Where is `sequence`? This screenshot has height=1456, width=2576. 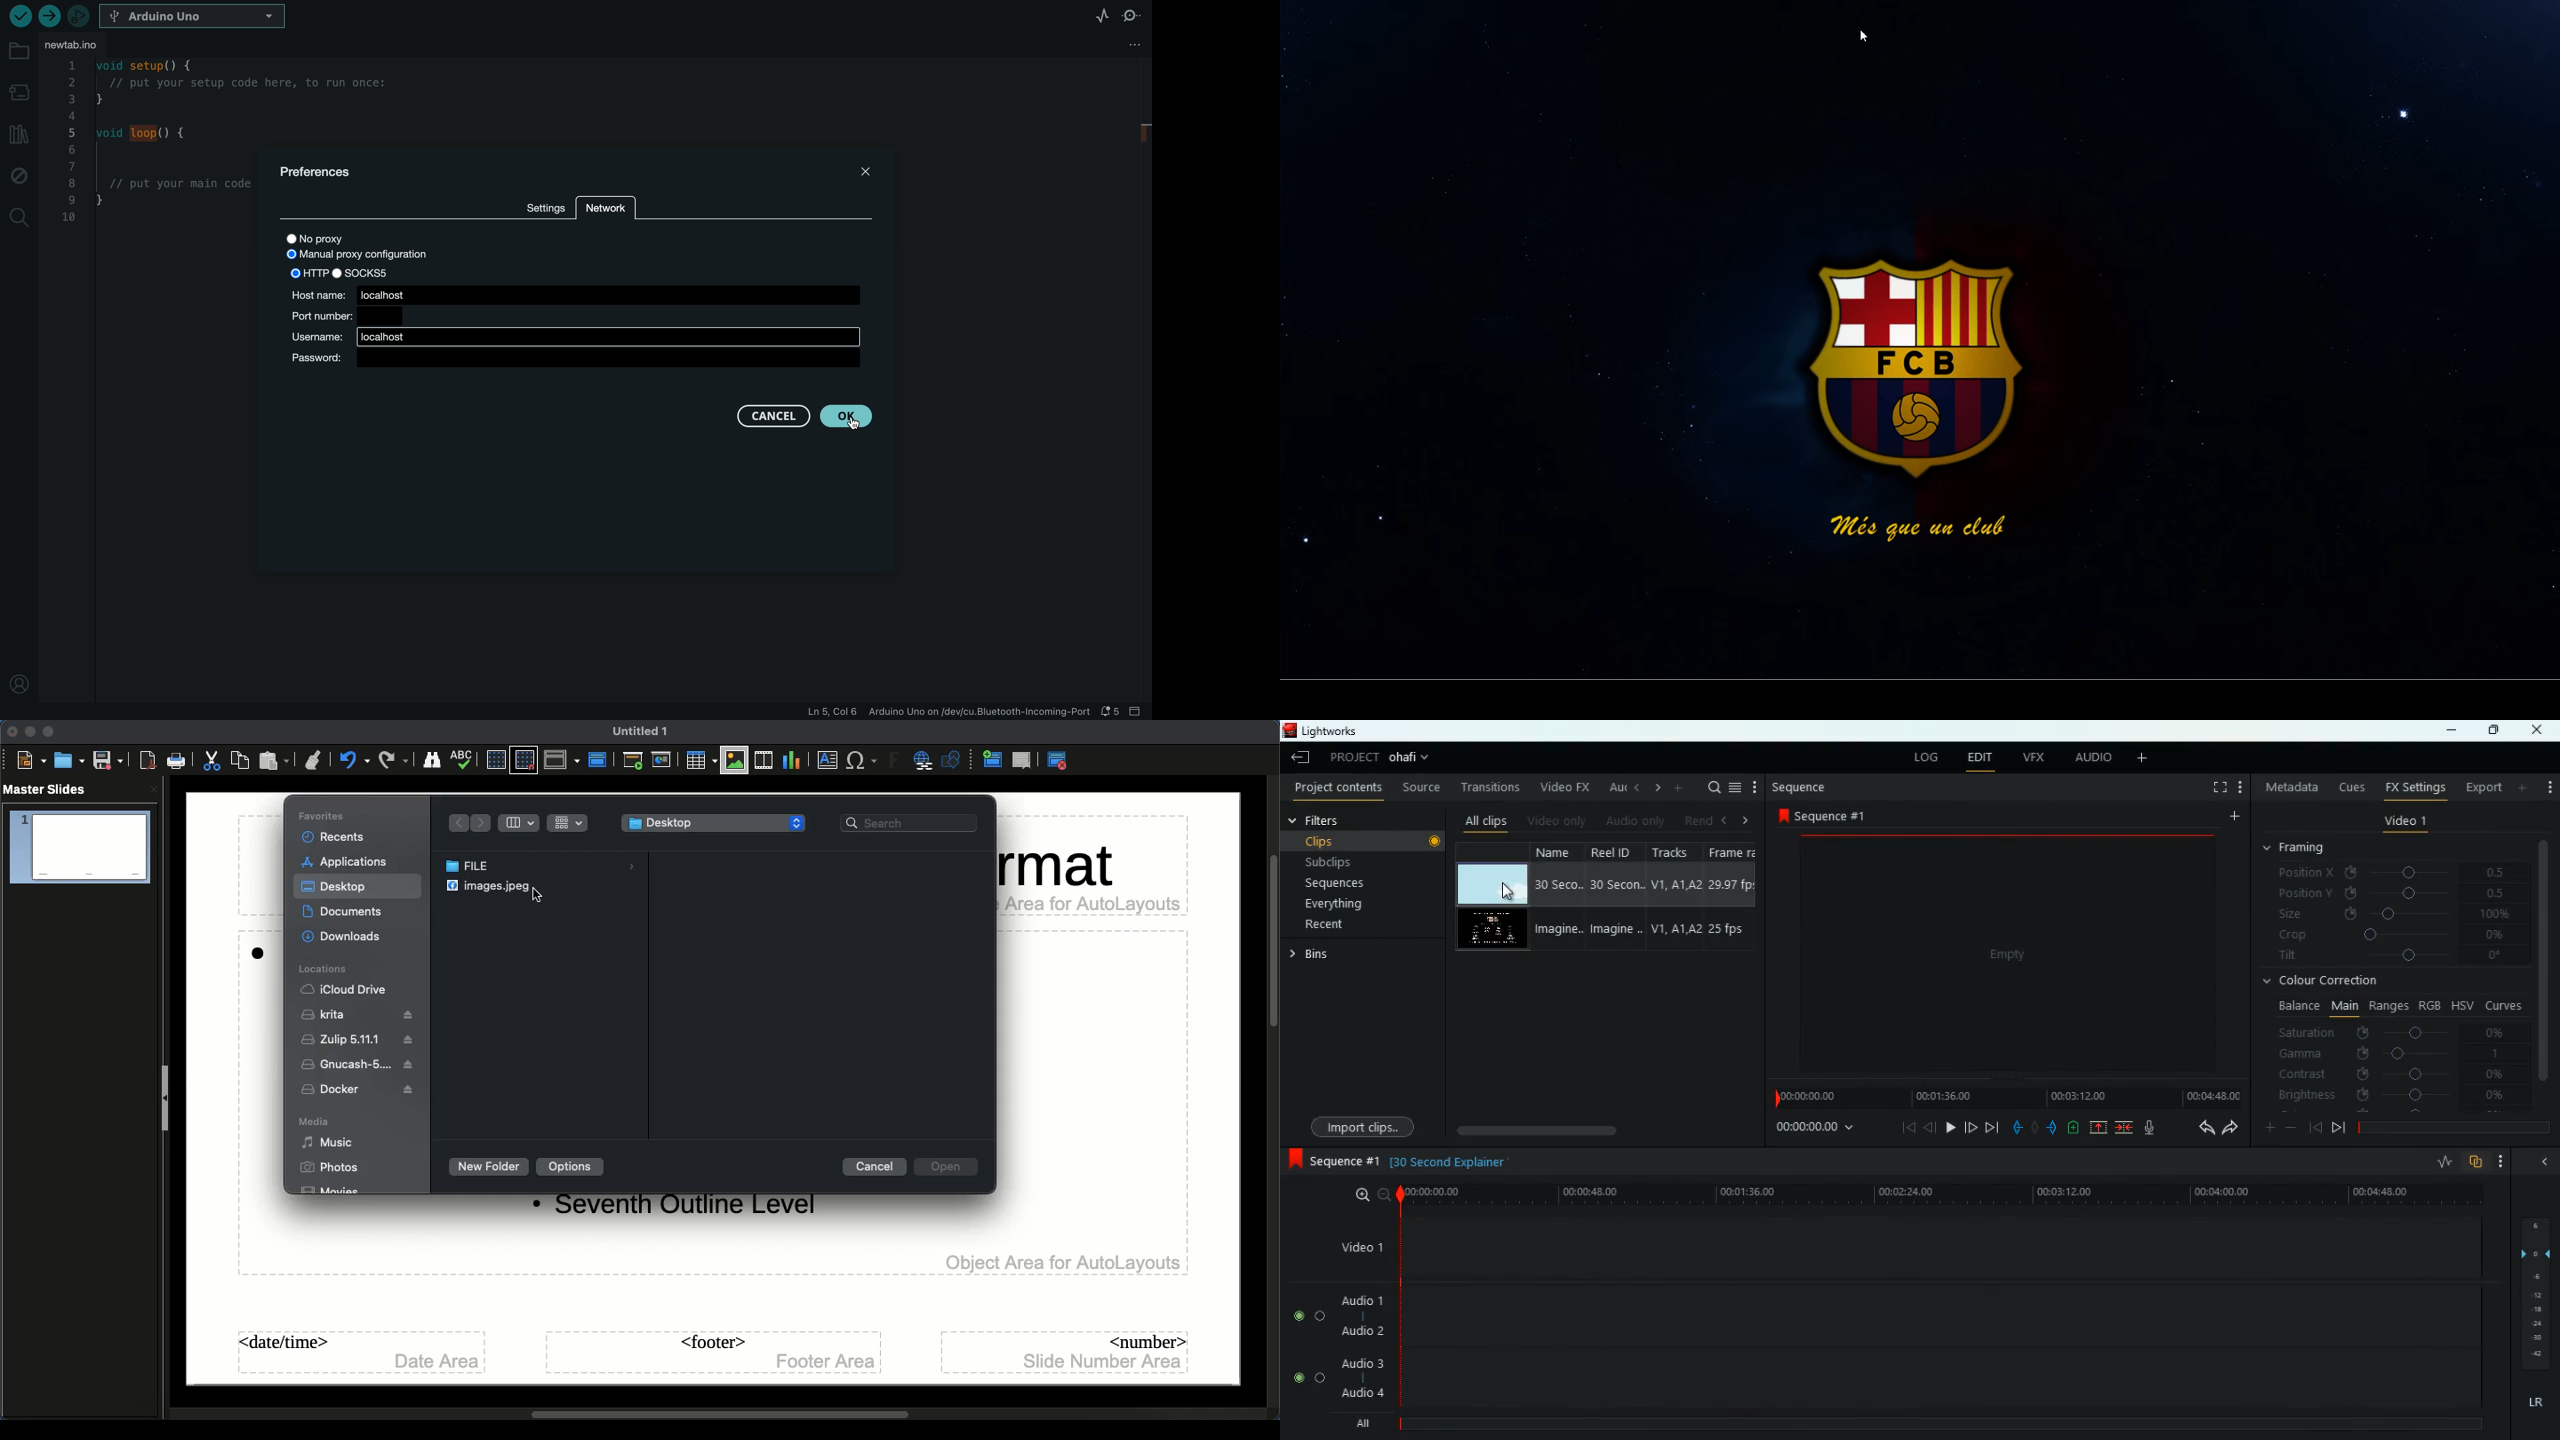 sequence is located at coordinates (1802, 788).